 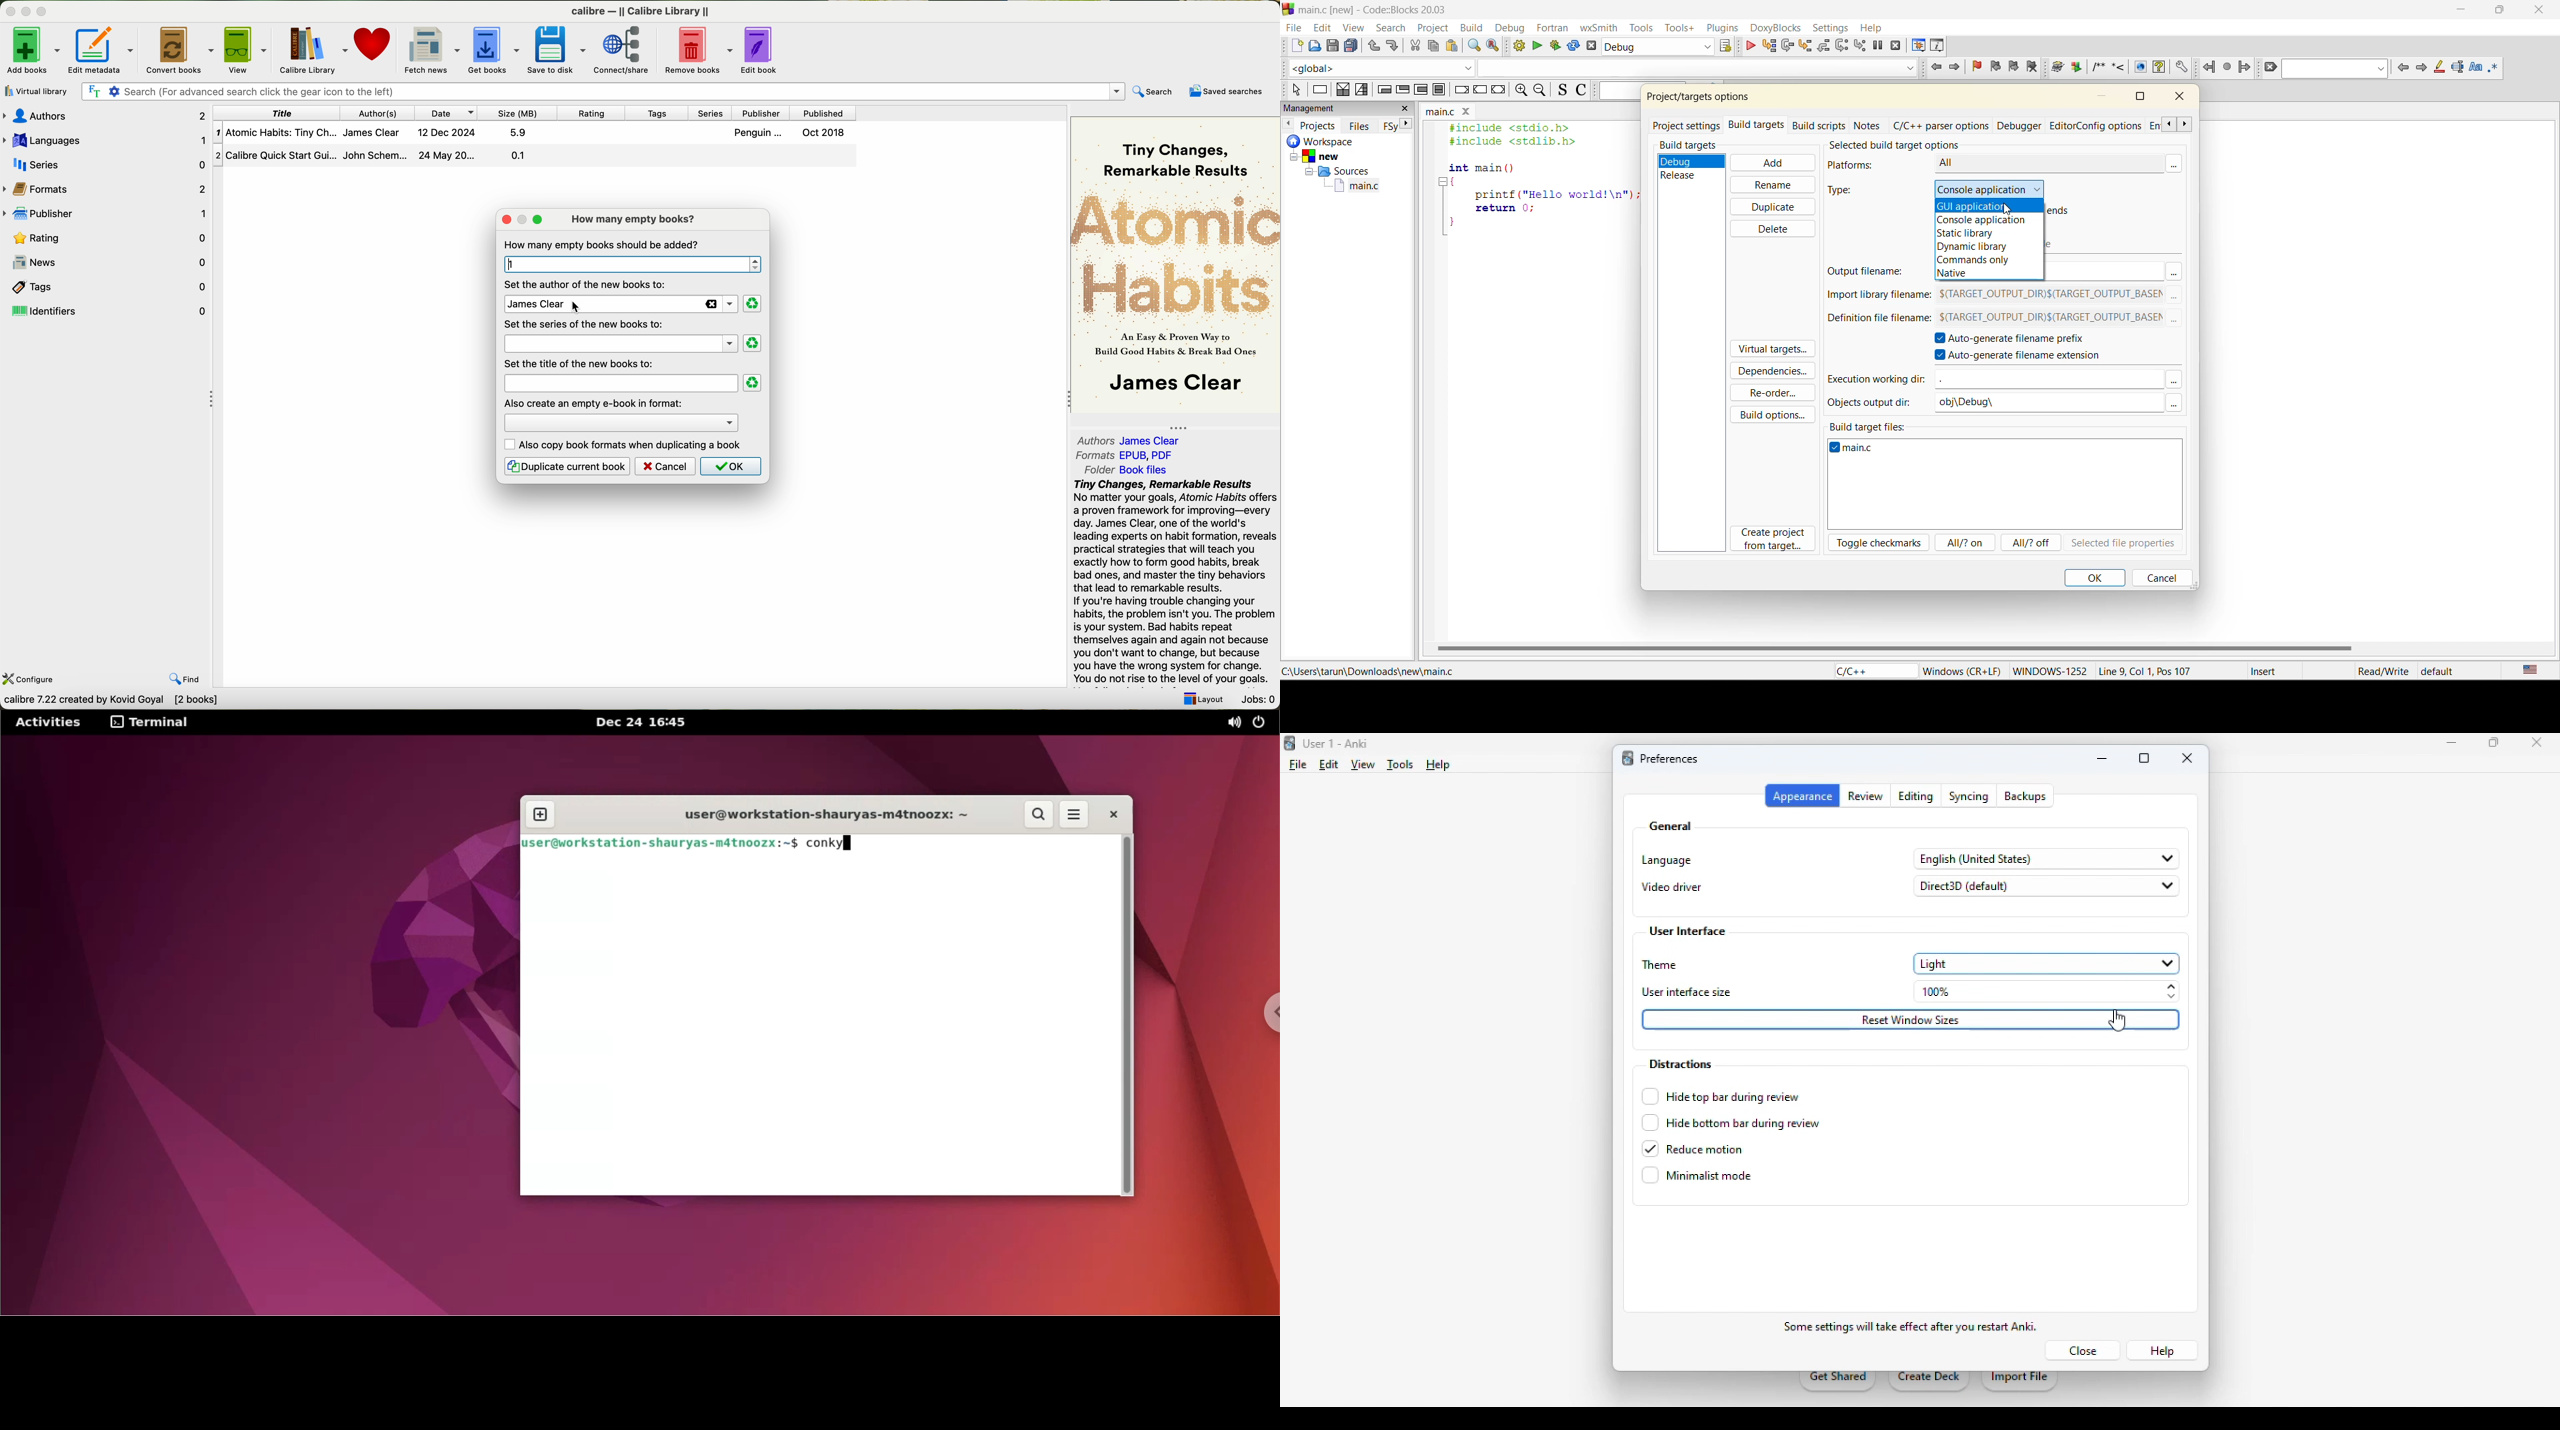 What do you see at coordinates (605, 91) in the screenshot?
I see `search bar` at bounding box center [605, 91].